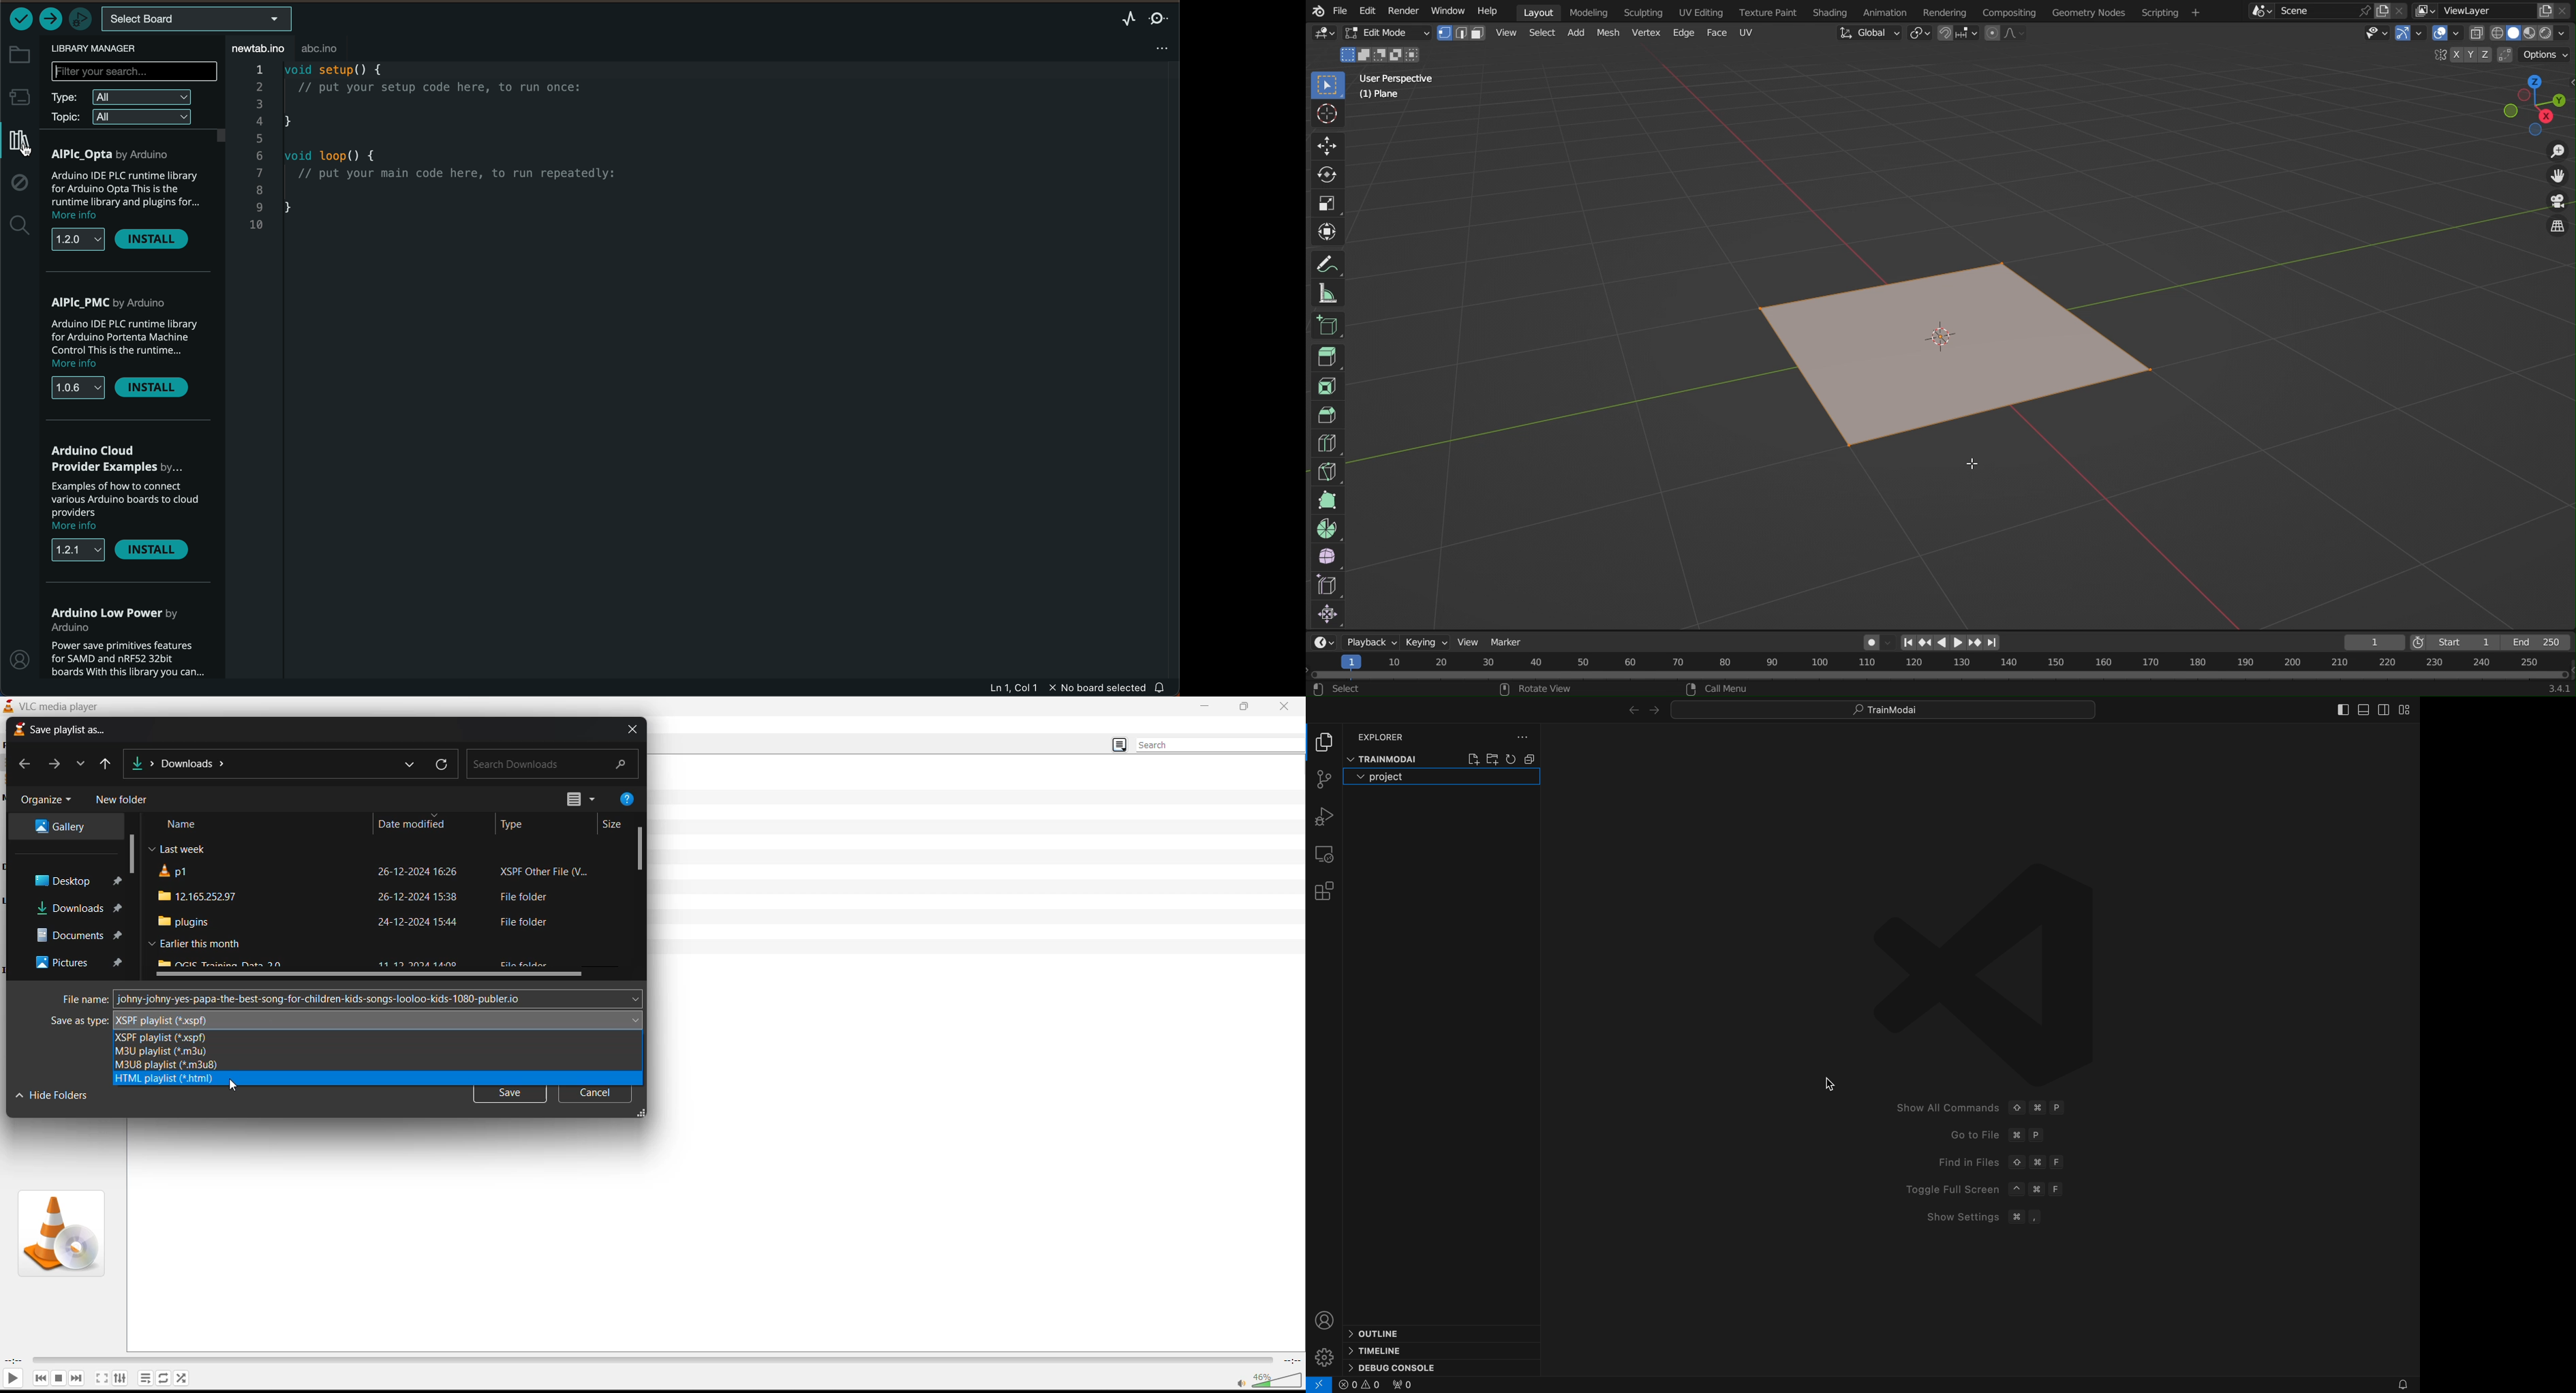 This screenshot has height=1400, width=2576. What do you see at coordinates (2547, 12) in the screenshot?
I see `copy` at bounding box center [2547, 12].